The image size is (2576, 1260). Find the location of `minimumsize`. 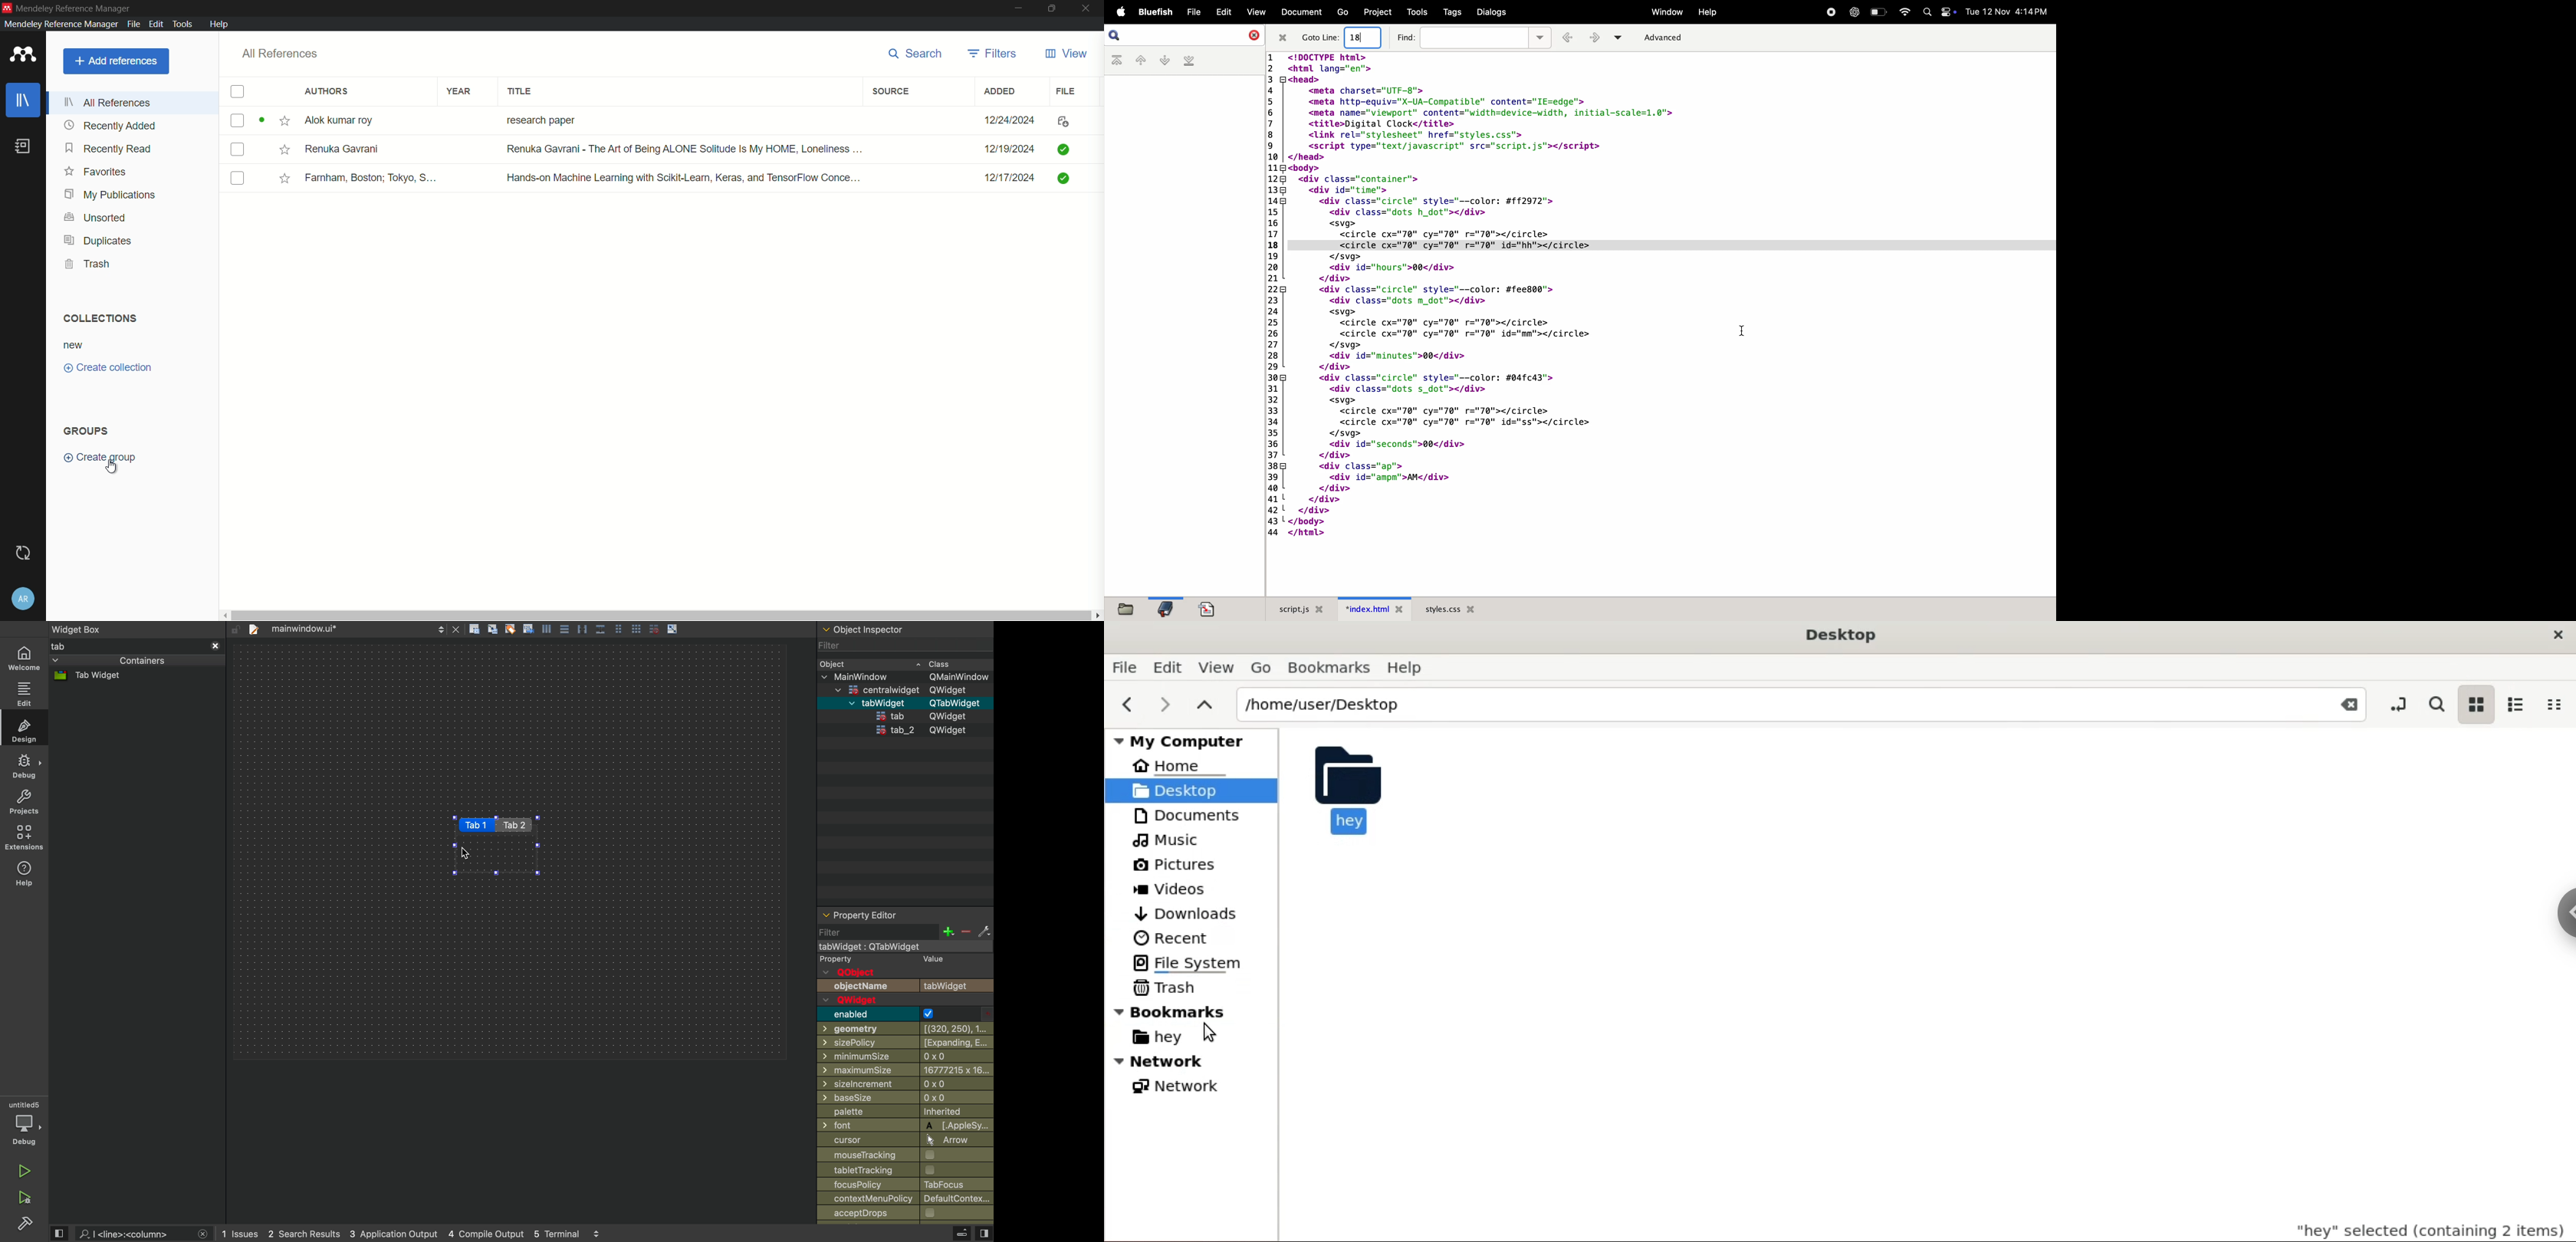

minimumsize is located at coordinates (903, 1057).